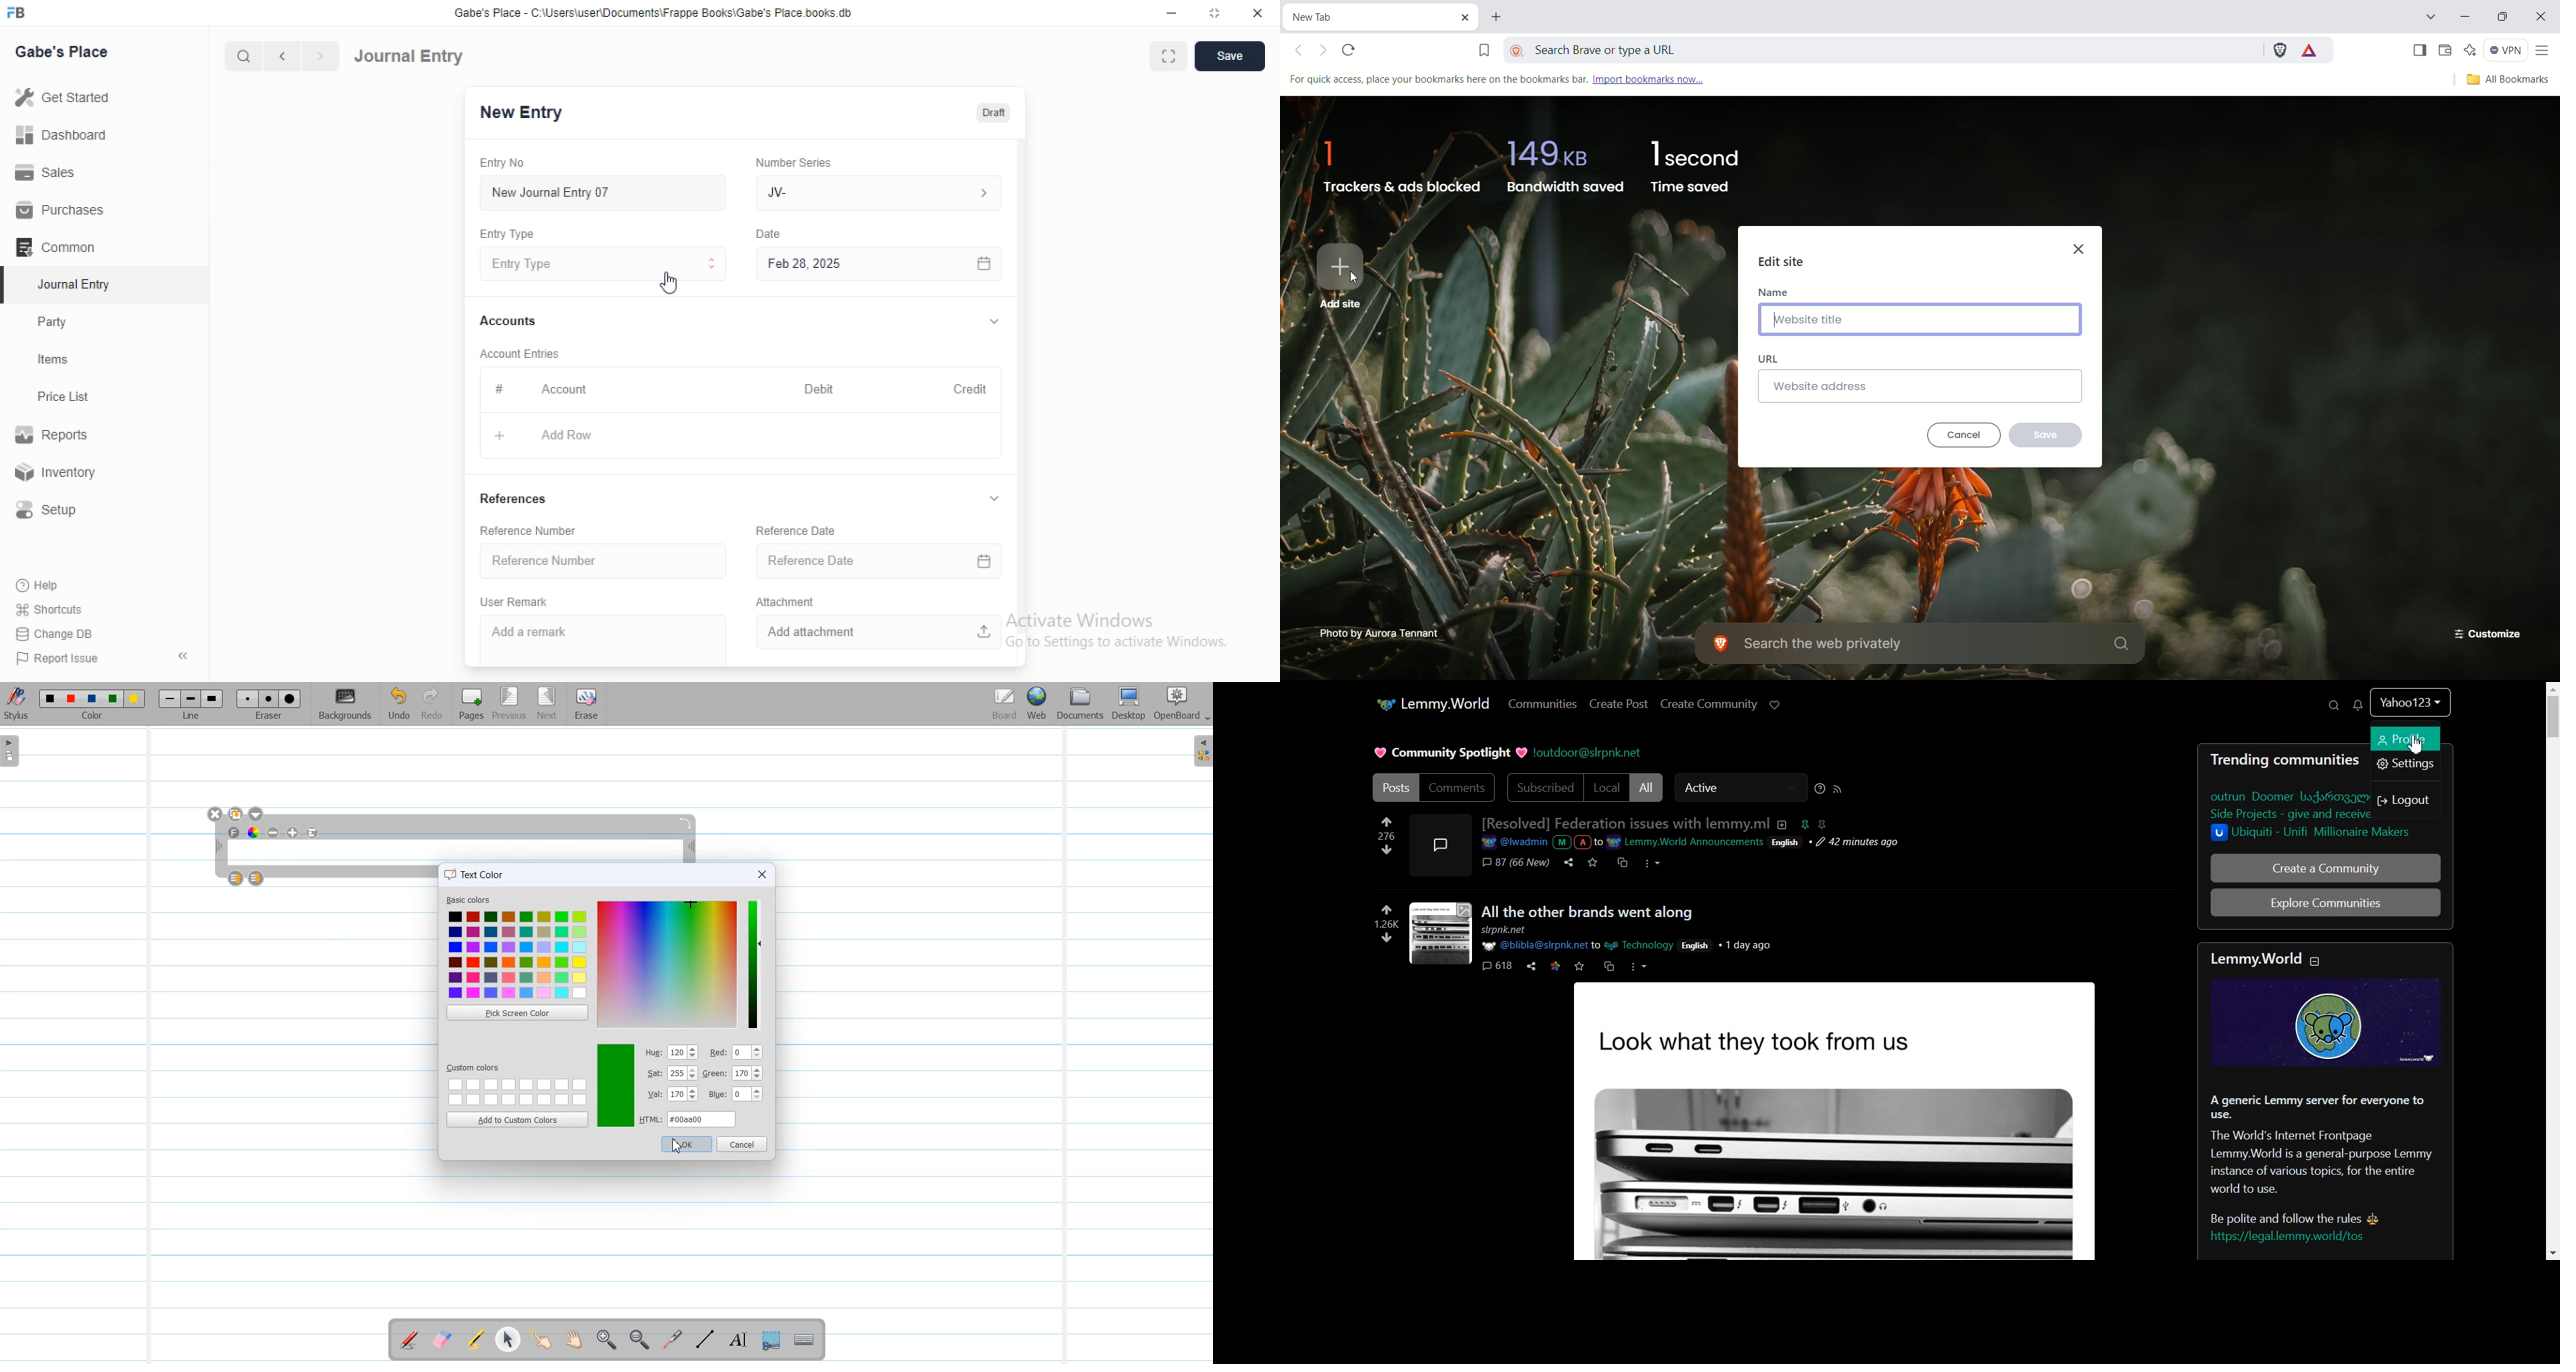 The height and width of the screenshot is (1372, 2576). I want to click on References, so click(520, 498).